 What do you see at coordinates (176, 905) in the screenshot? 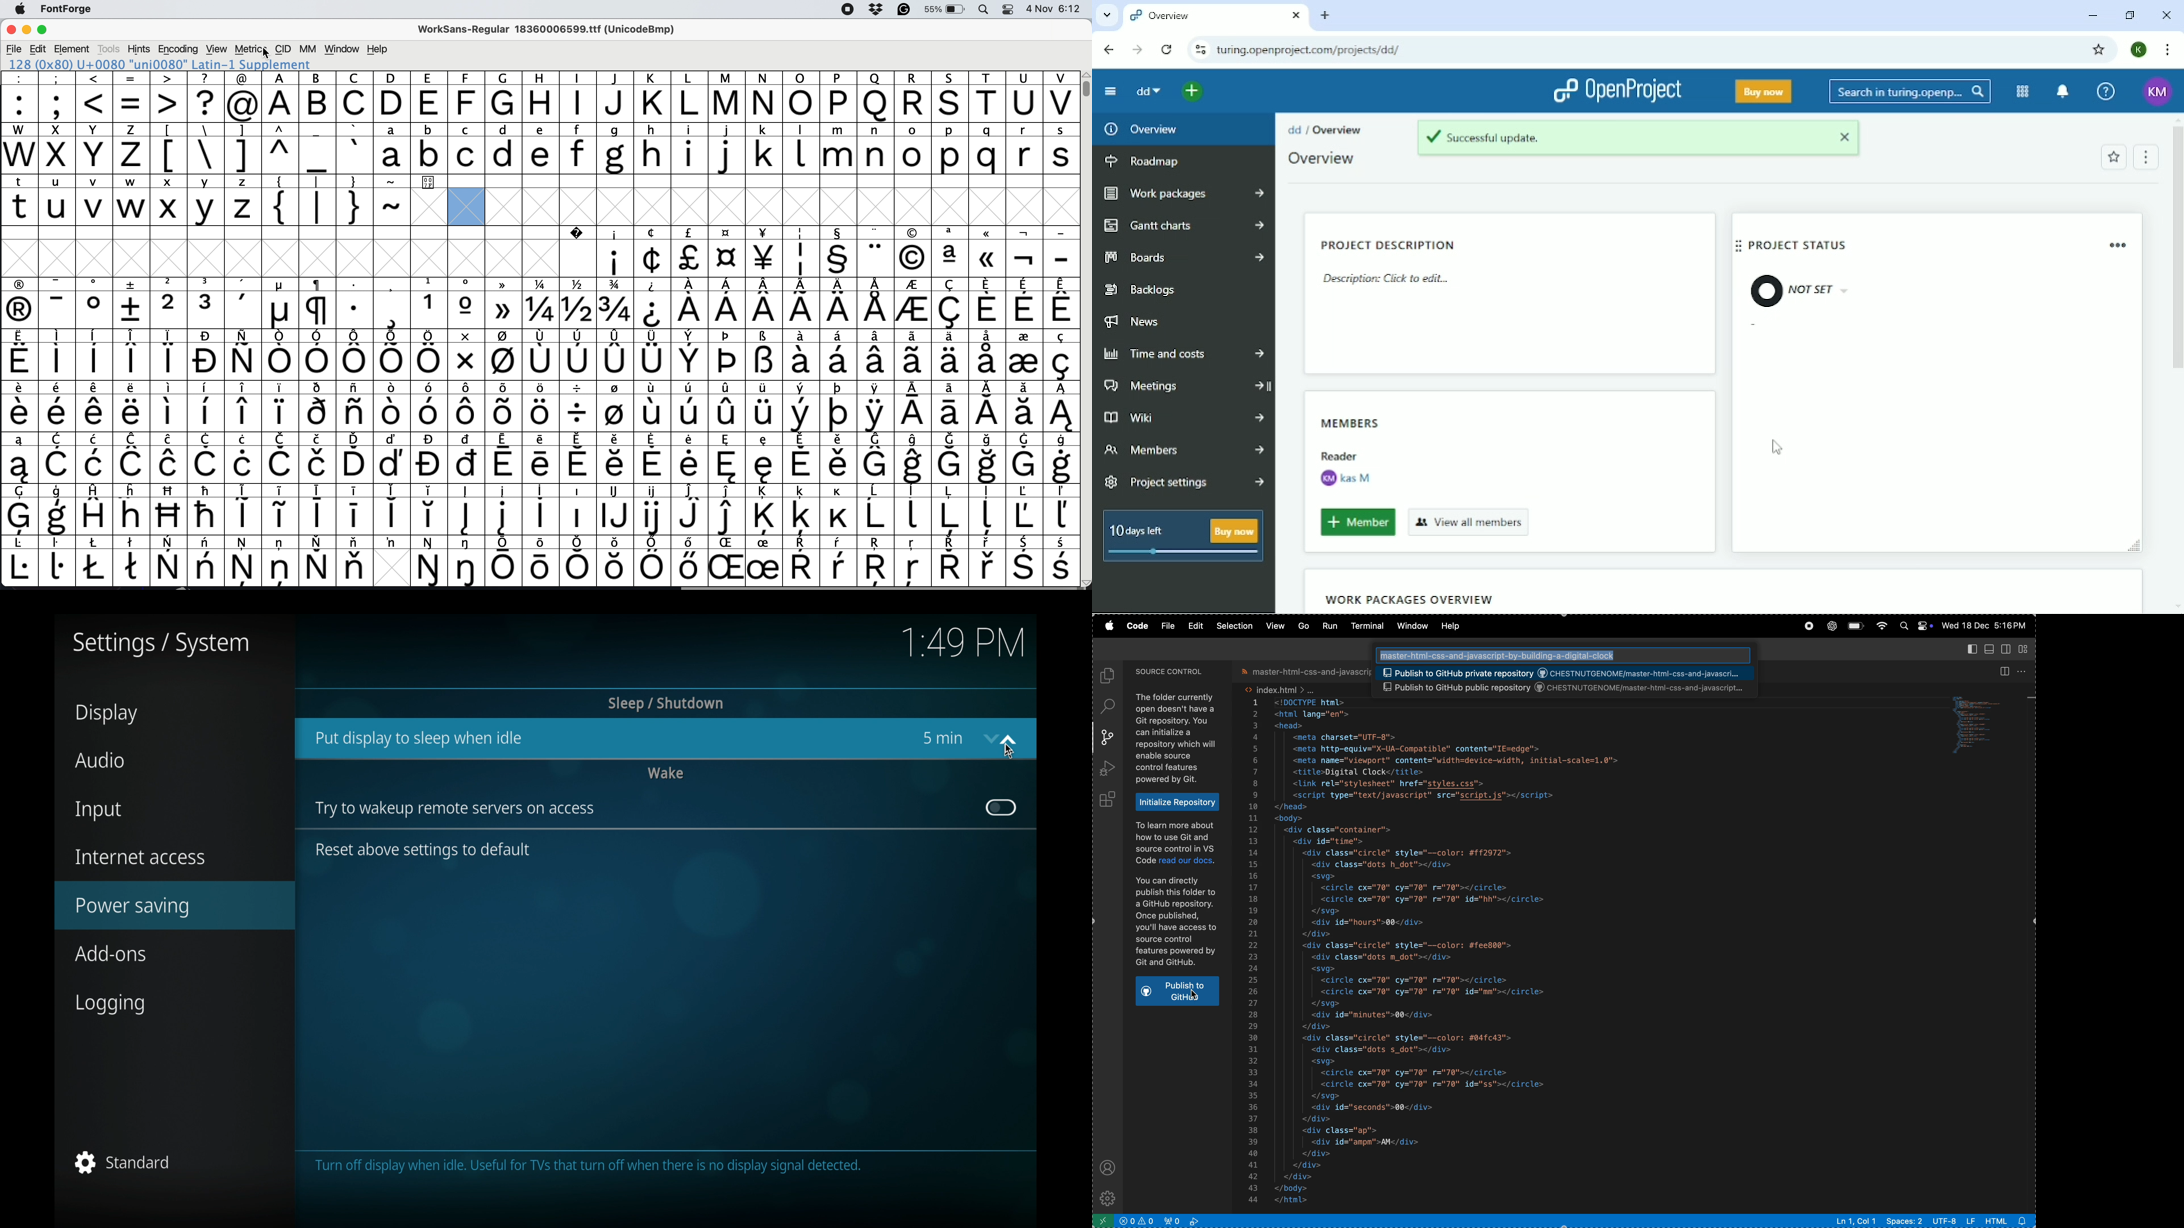
I see `power-saving` at bounding box center [176, 905].